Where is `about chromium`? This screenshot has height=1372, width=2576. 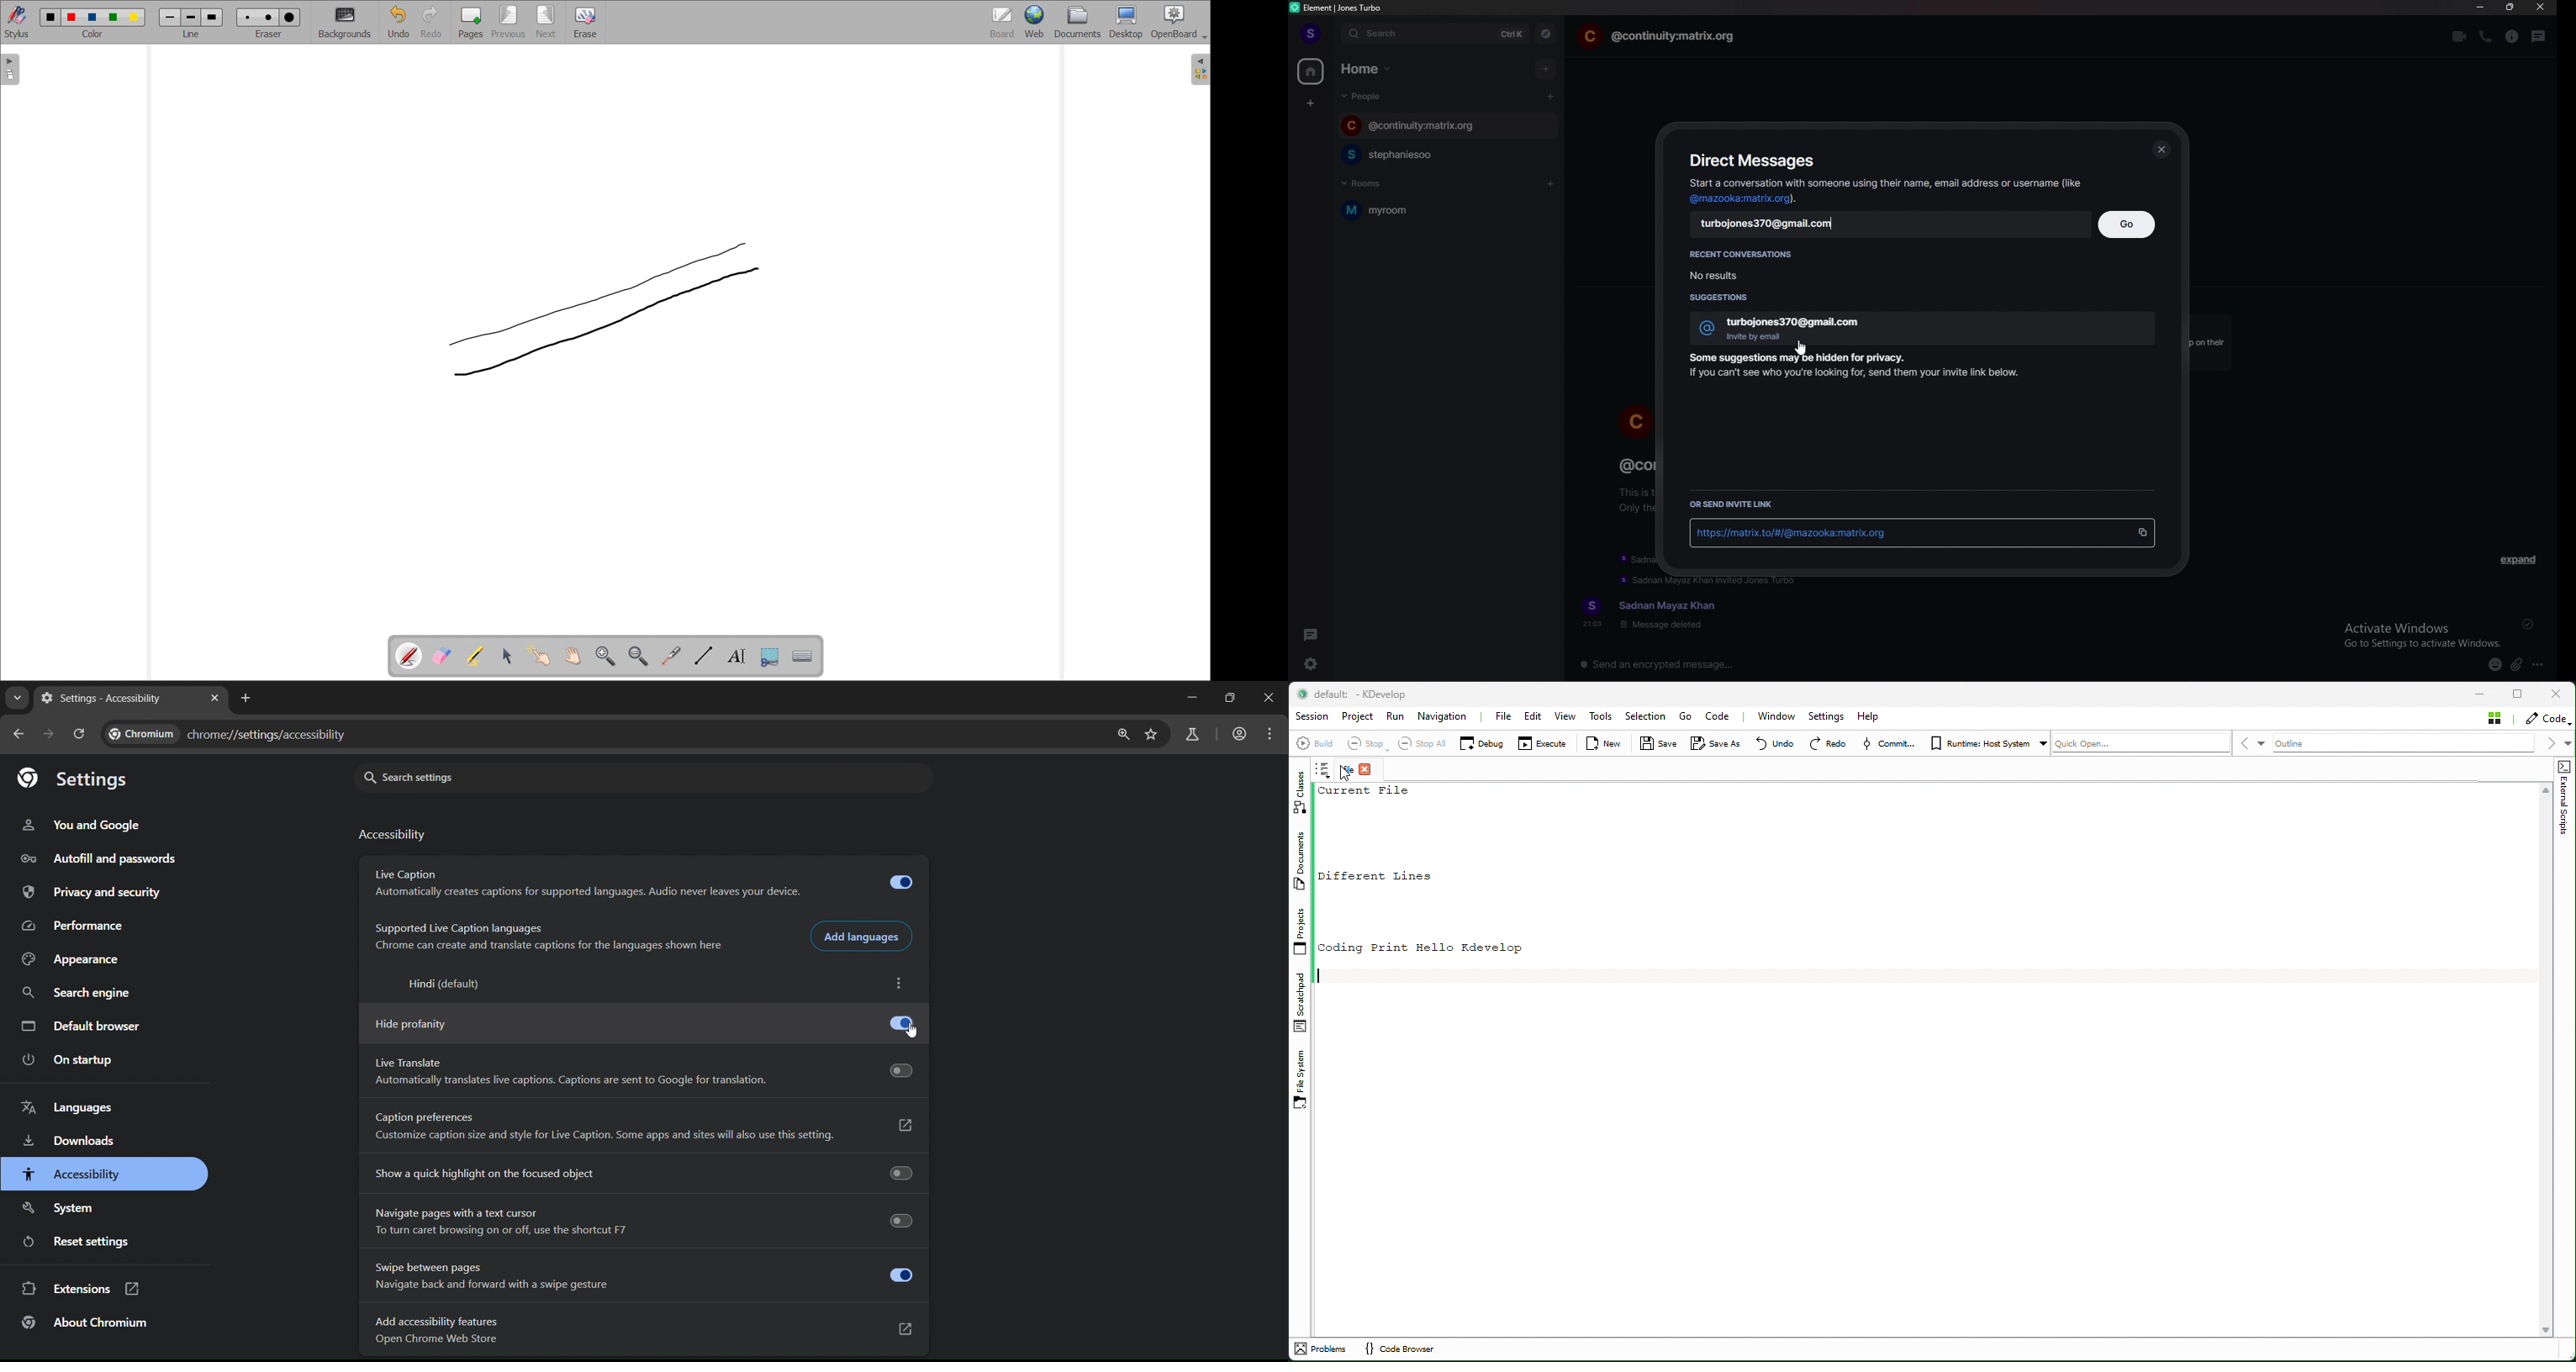
about chromium is located at coordinates (84, 1321).